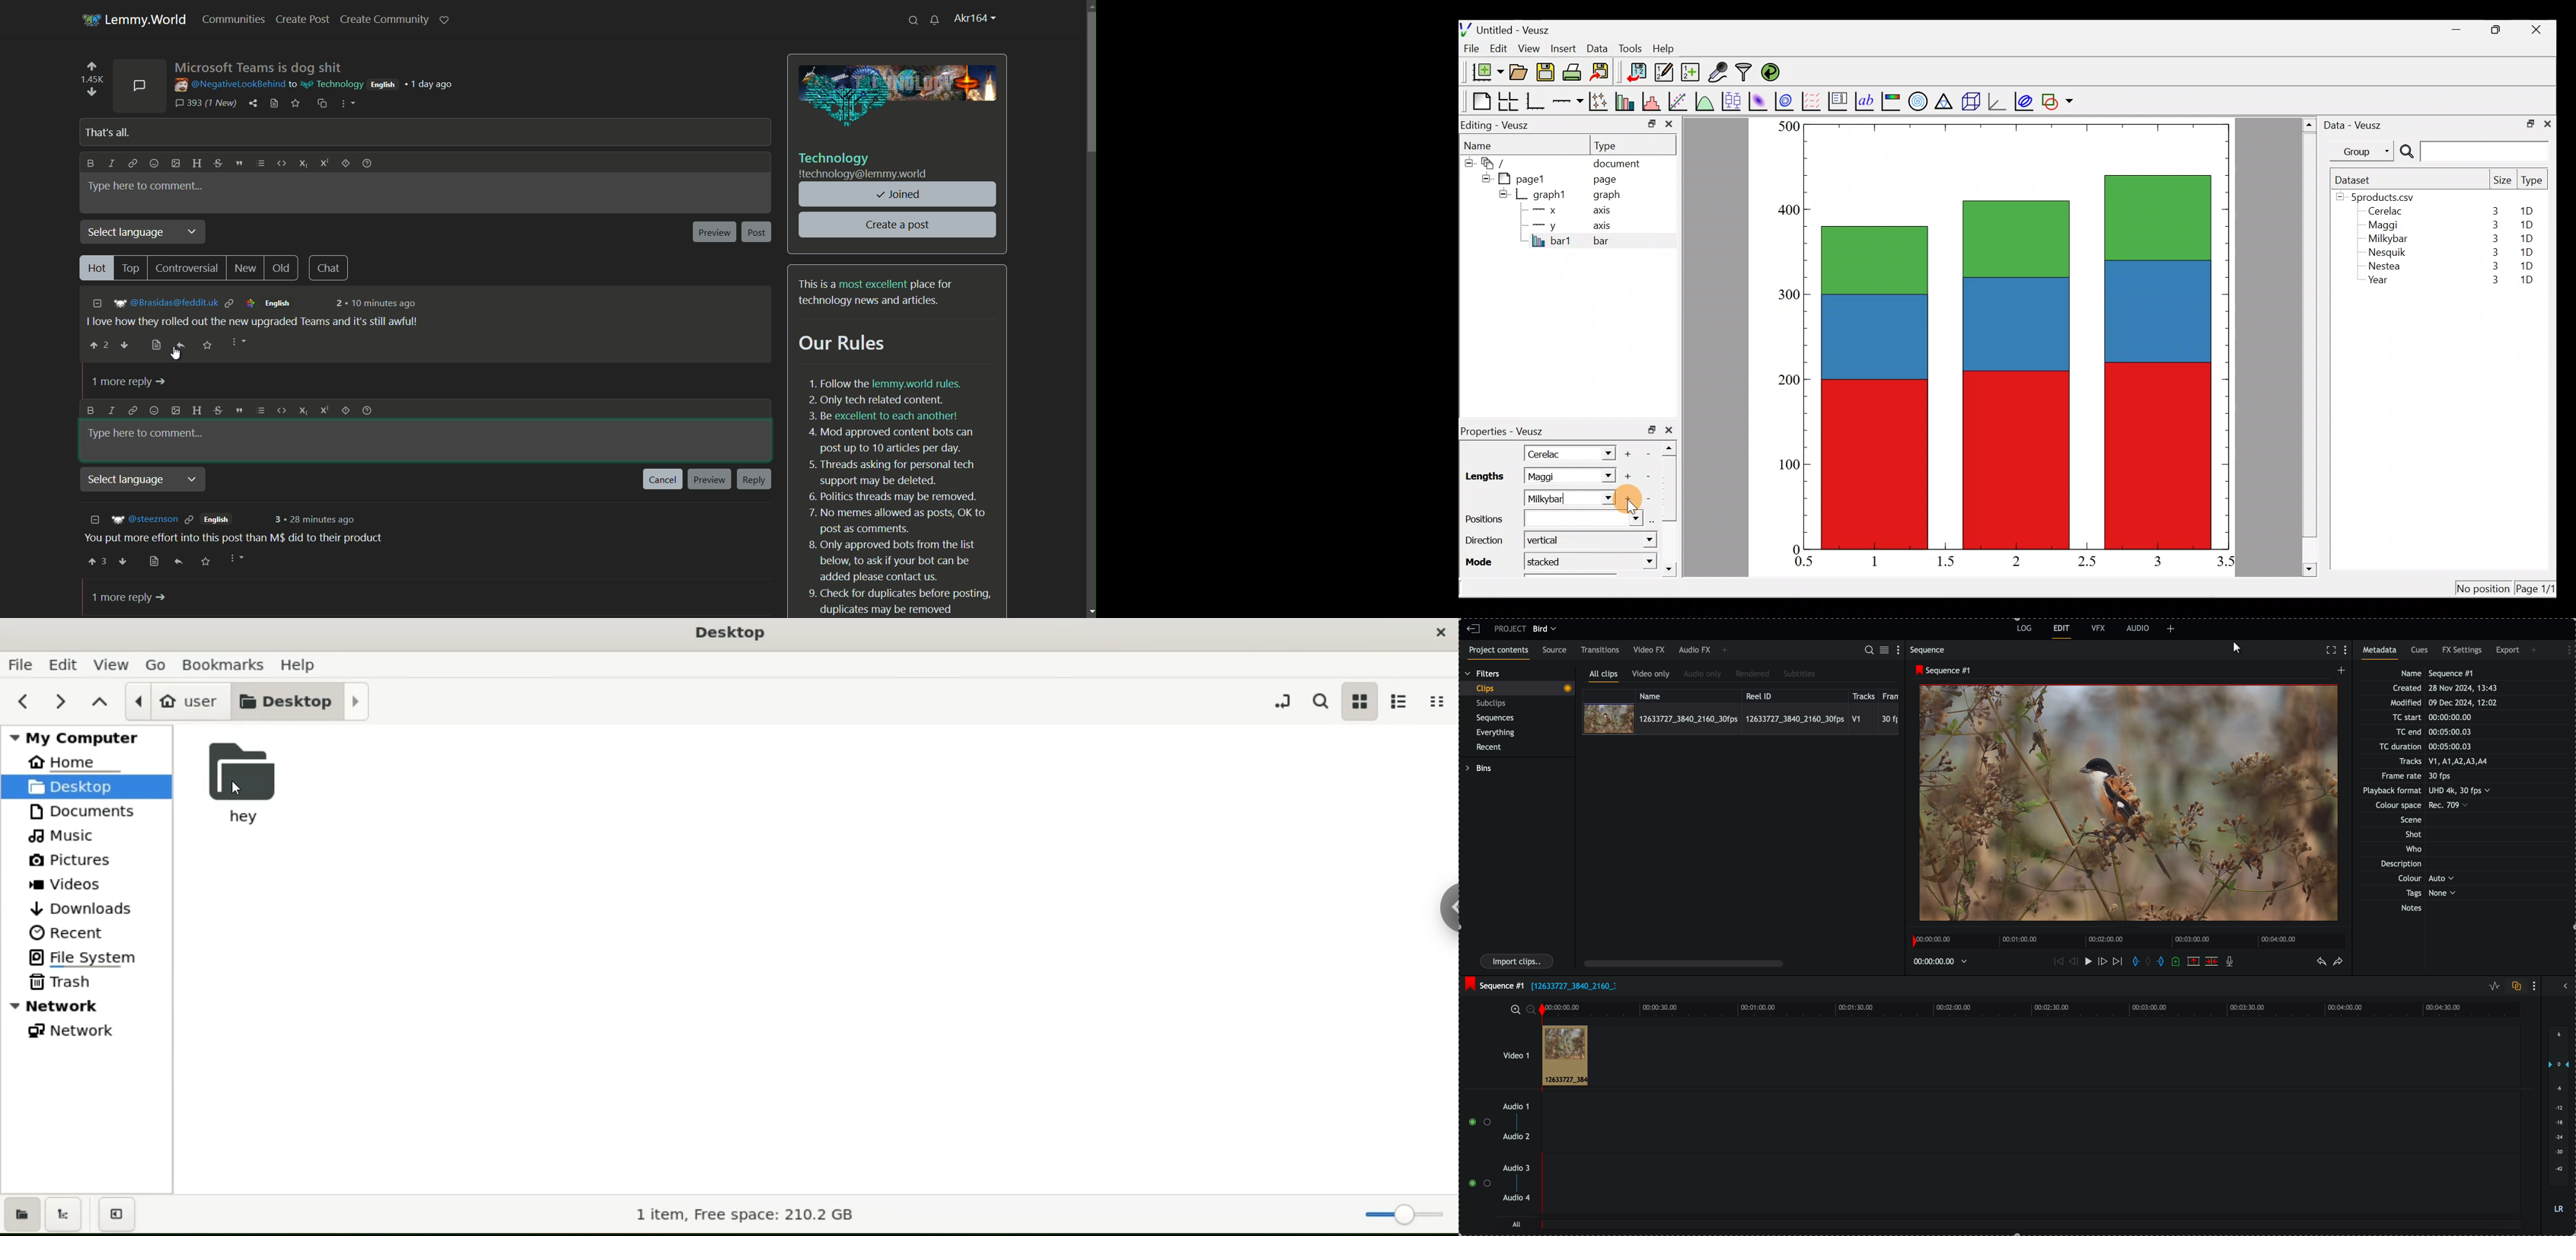 This screenshot has width=2576, height=1260. What do you see at coordinates (2382, 196) in the screenshot?
I see `5products.csv` at bounding box center [2382, 196].